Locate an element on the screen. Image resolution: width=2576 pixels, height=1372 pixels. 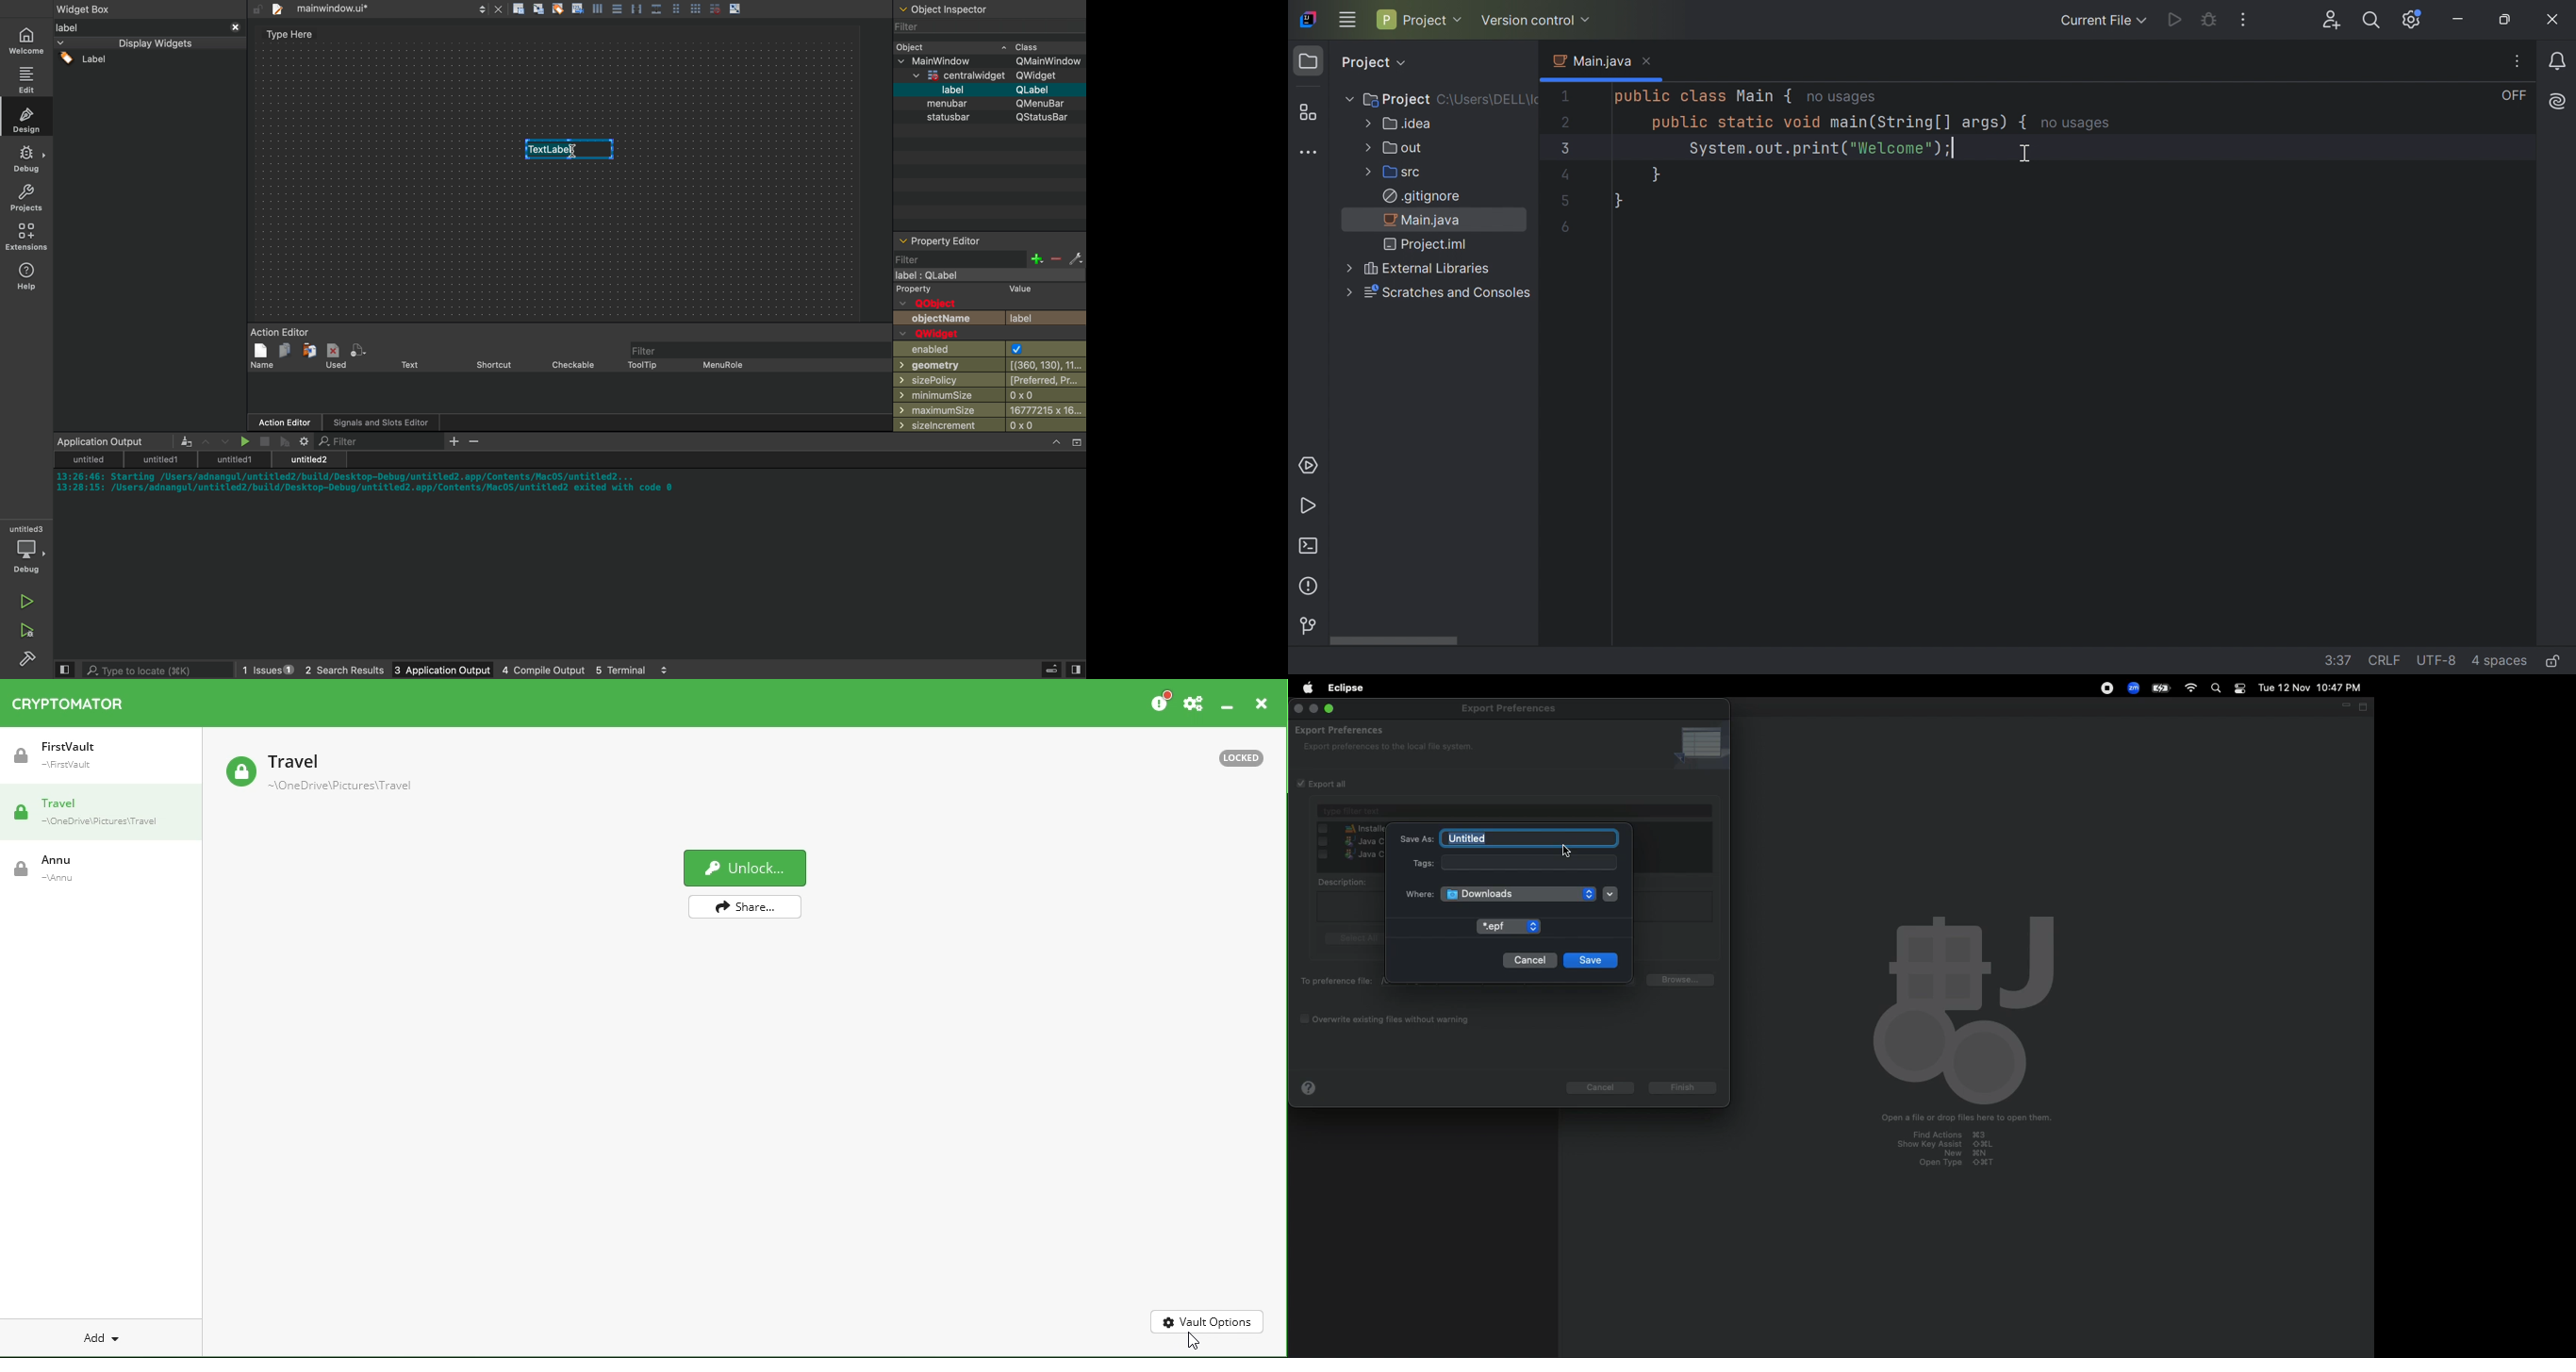
widget class is located at coordinates (991, 46).